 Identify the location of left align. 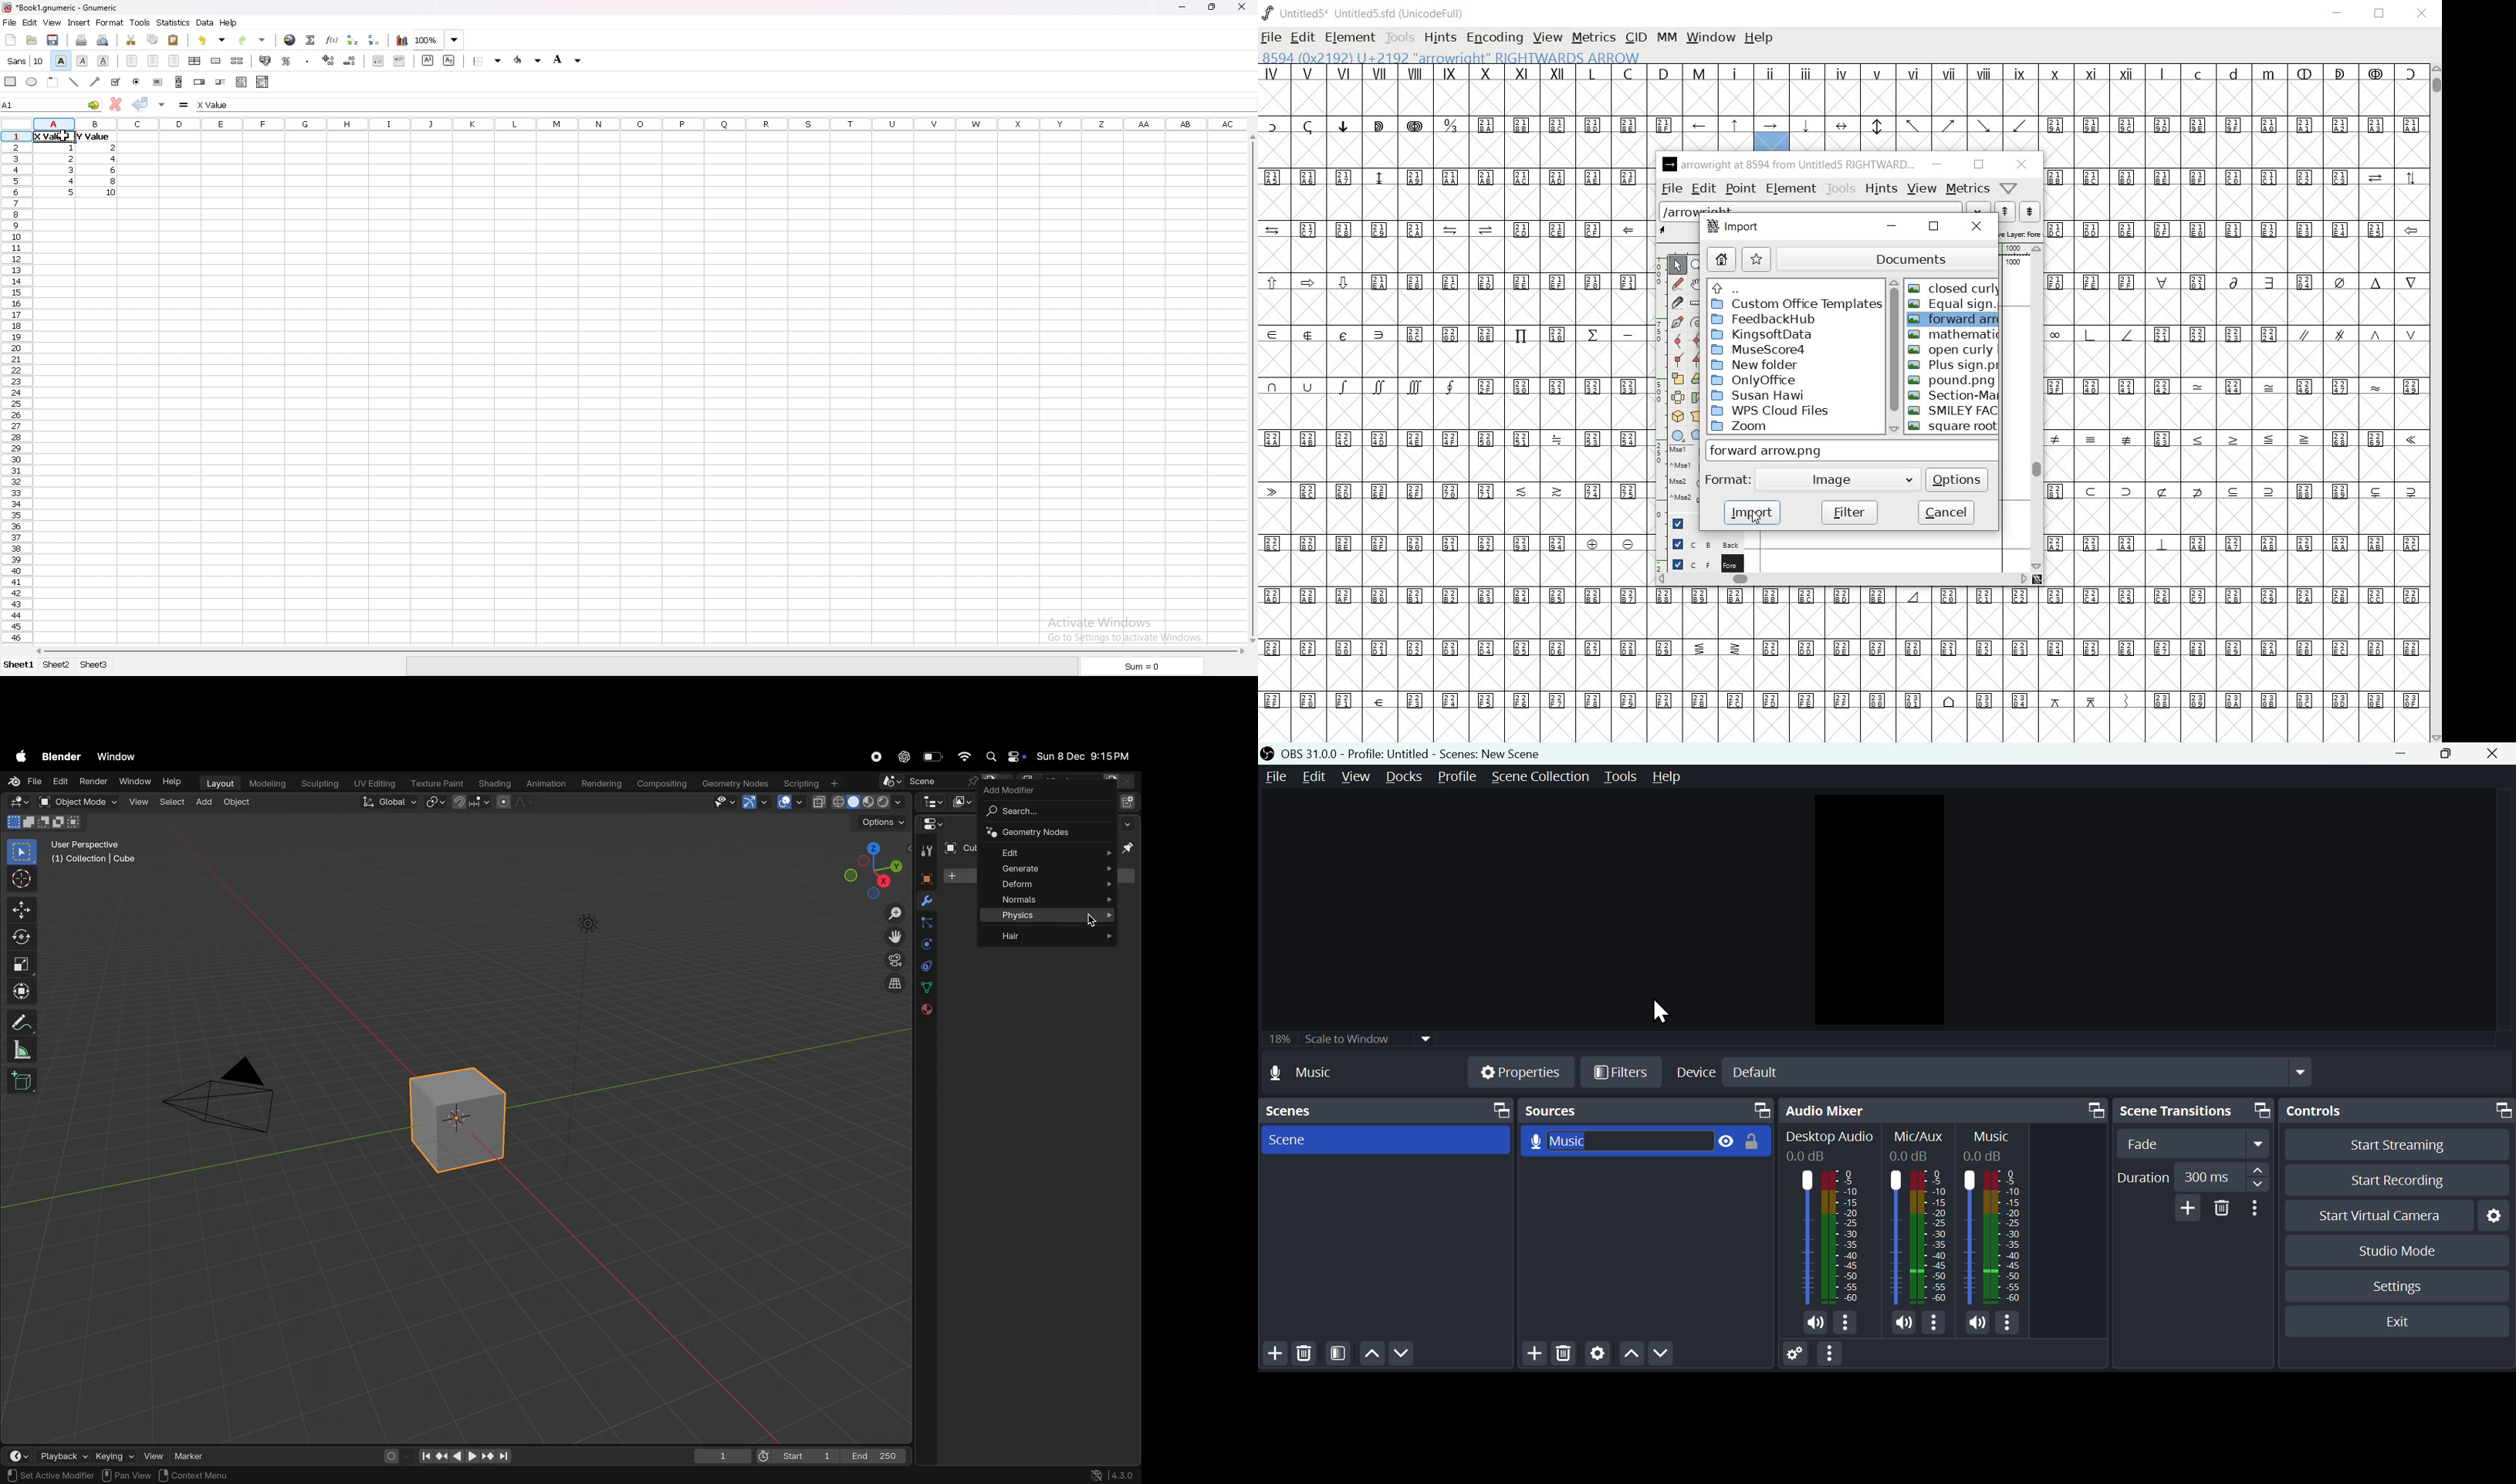
(132, 60).